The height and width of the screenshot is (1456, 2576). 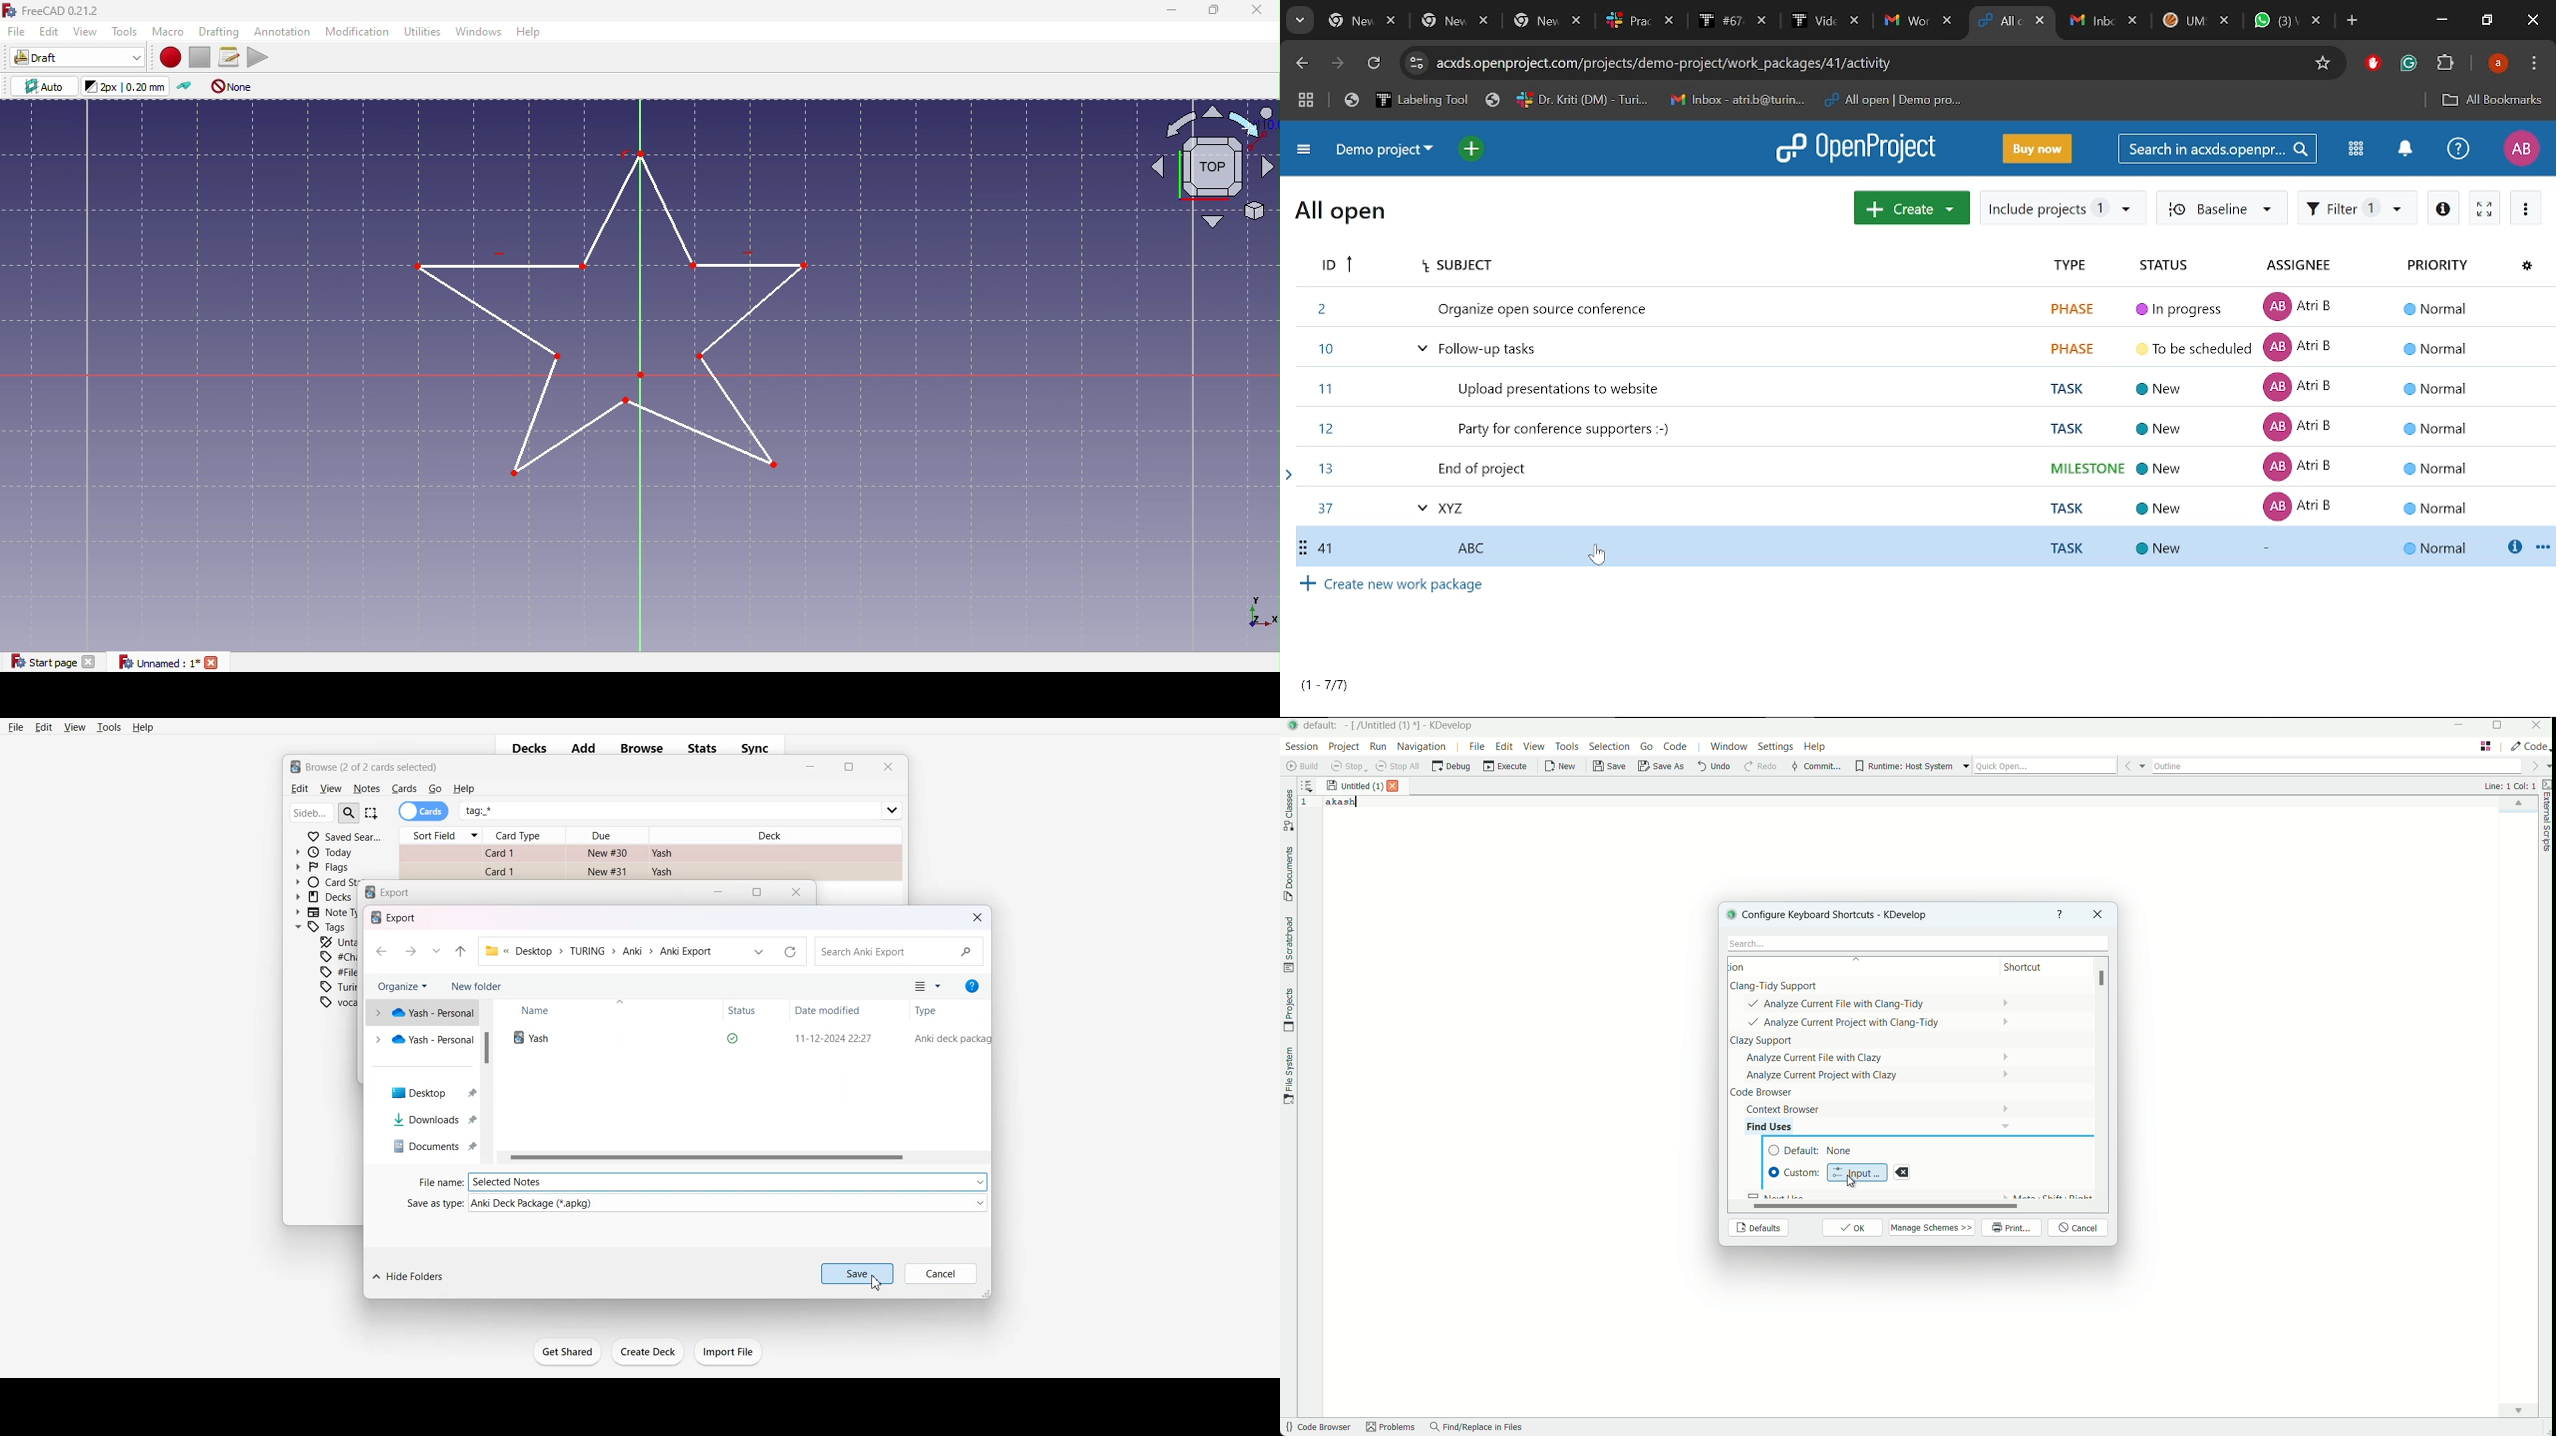 What do you see at coordinates (366, 789) in the screenshot?
I see `Notes` at bounding box center [366, 789].